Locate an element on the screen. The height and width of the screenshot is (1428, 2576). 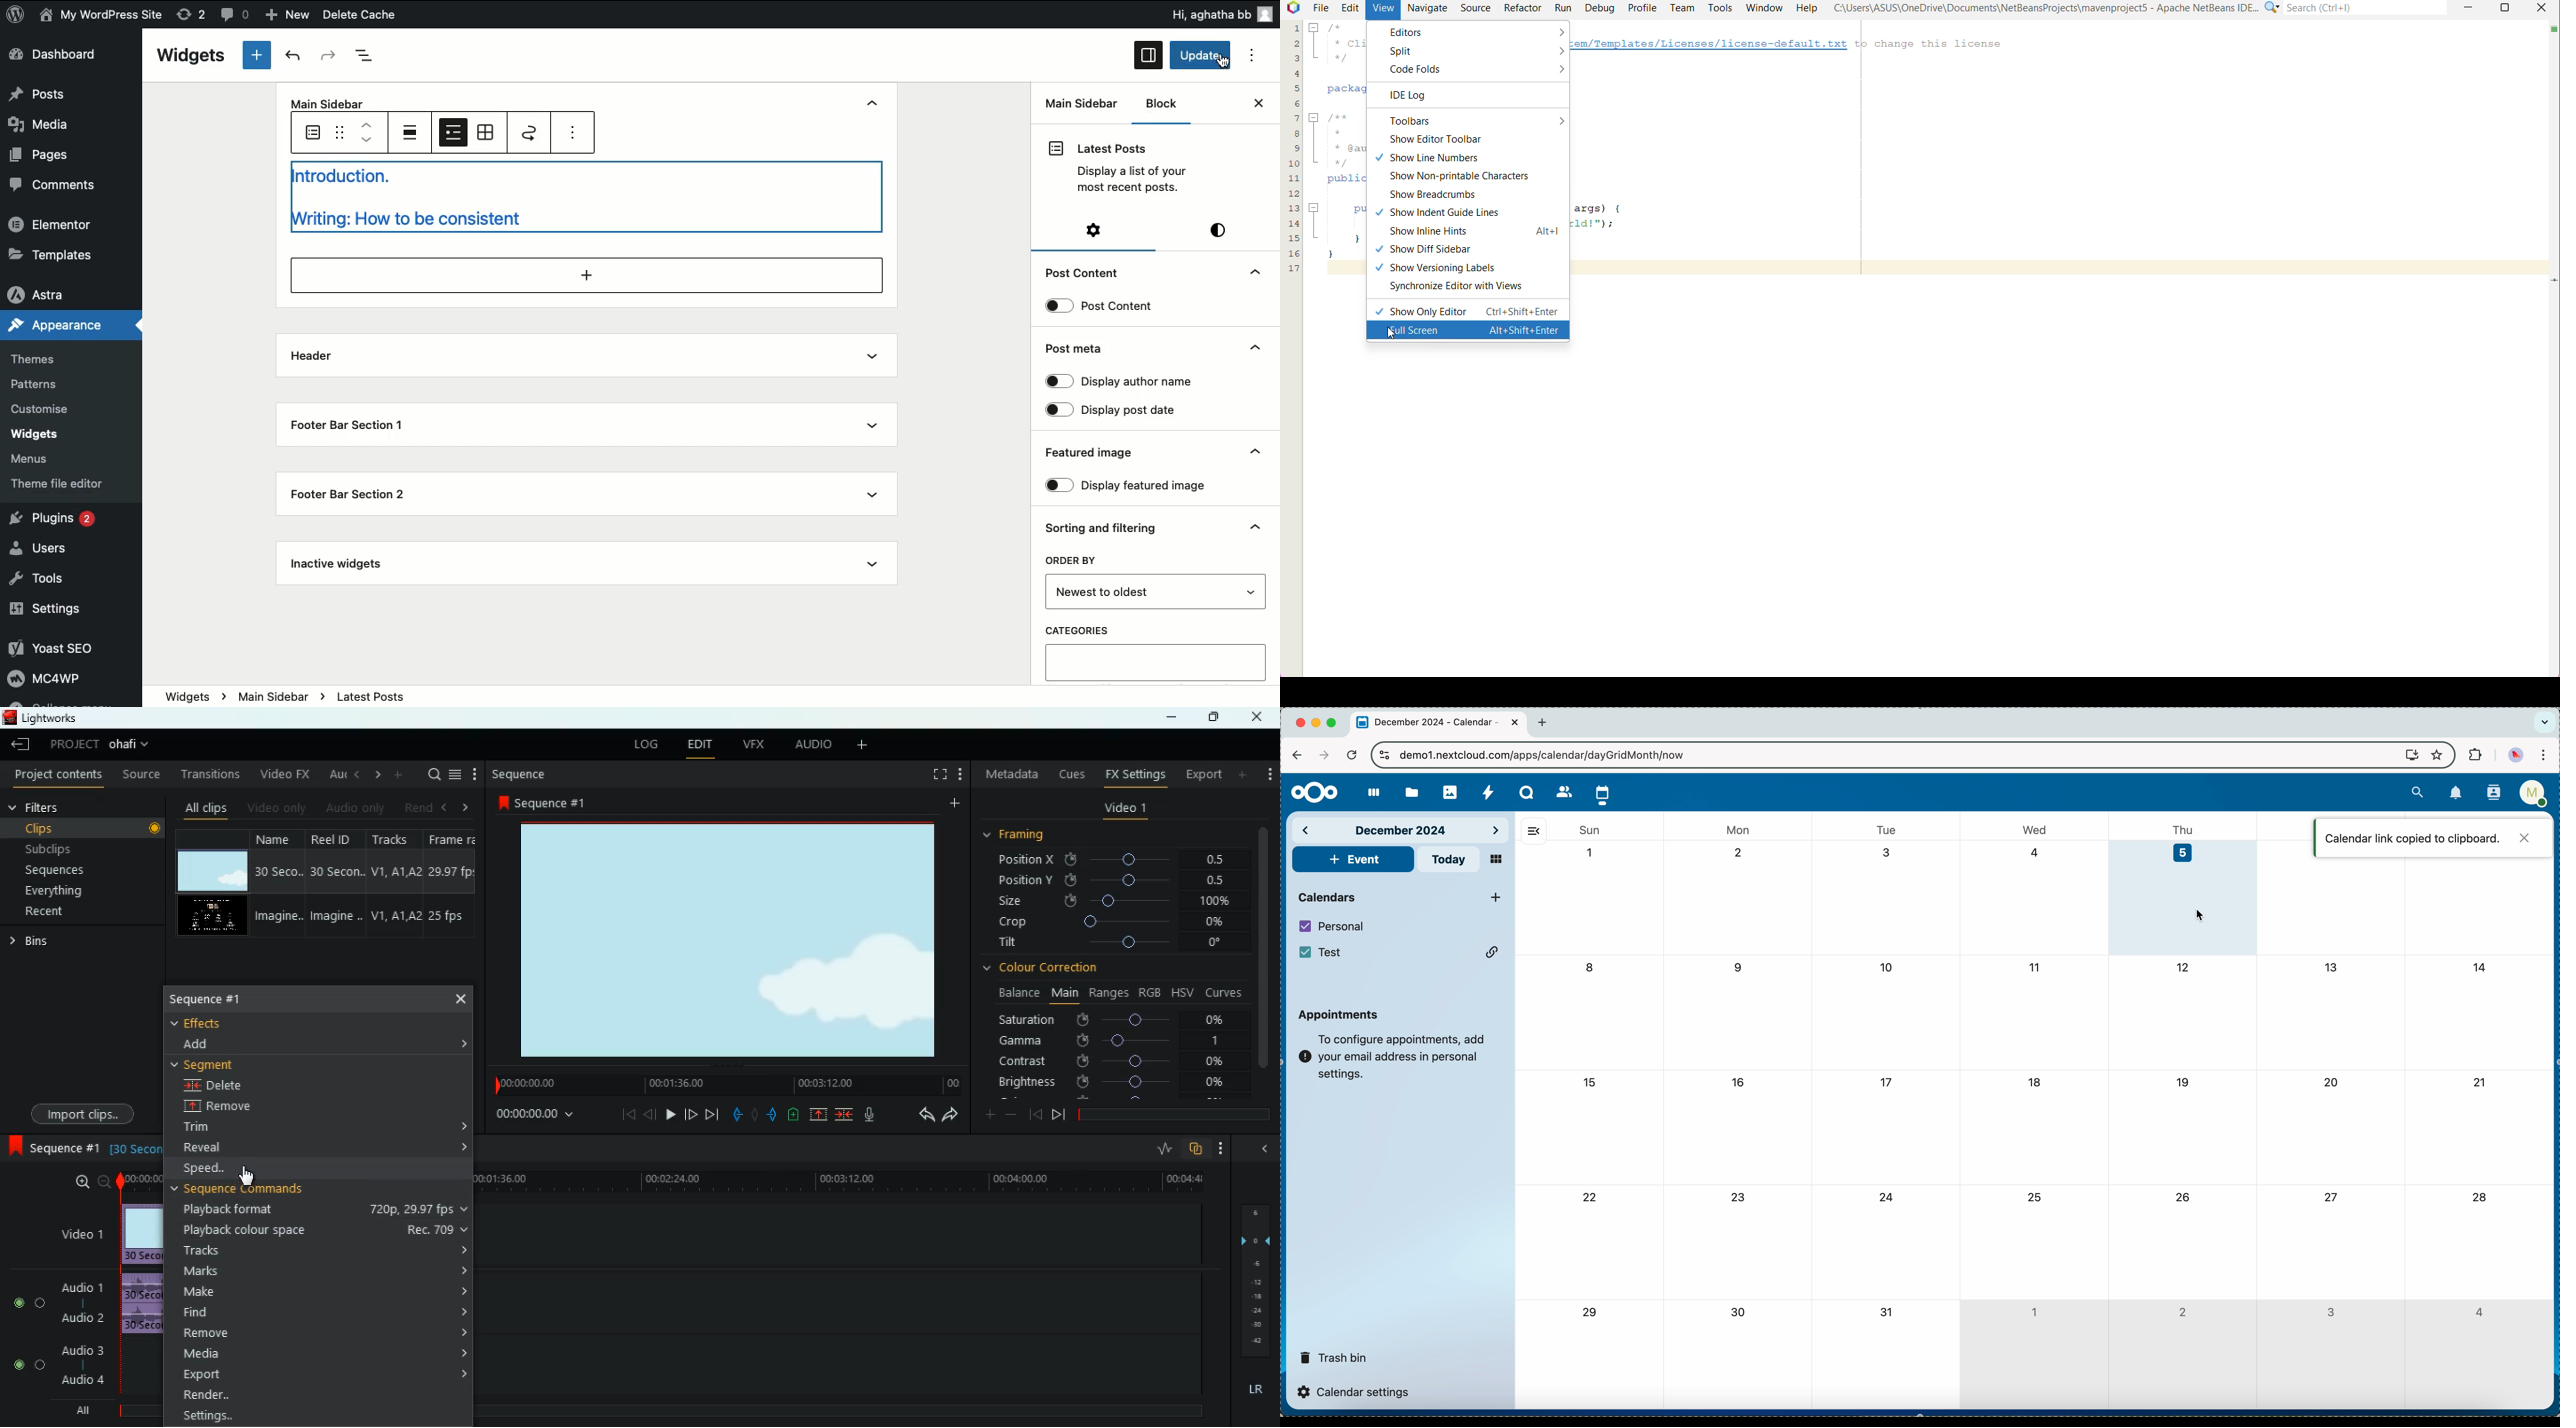
user profile is located at coordinates (2533, 797).